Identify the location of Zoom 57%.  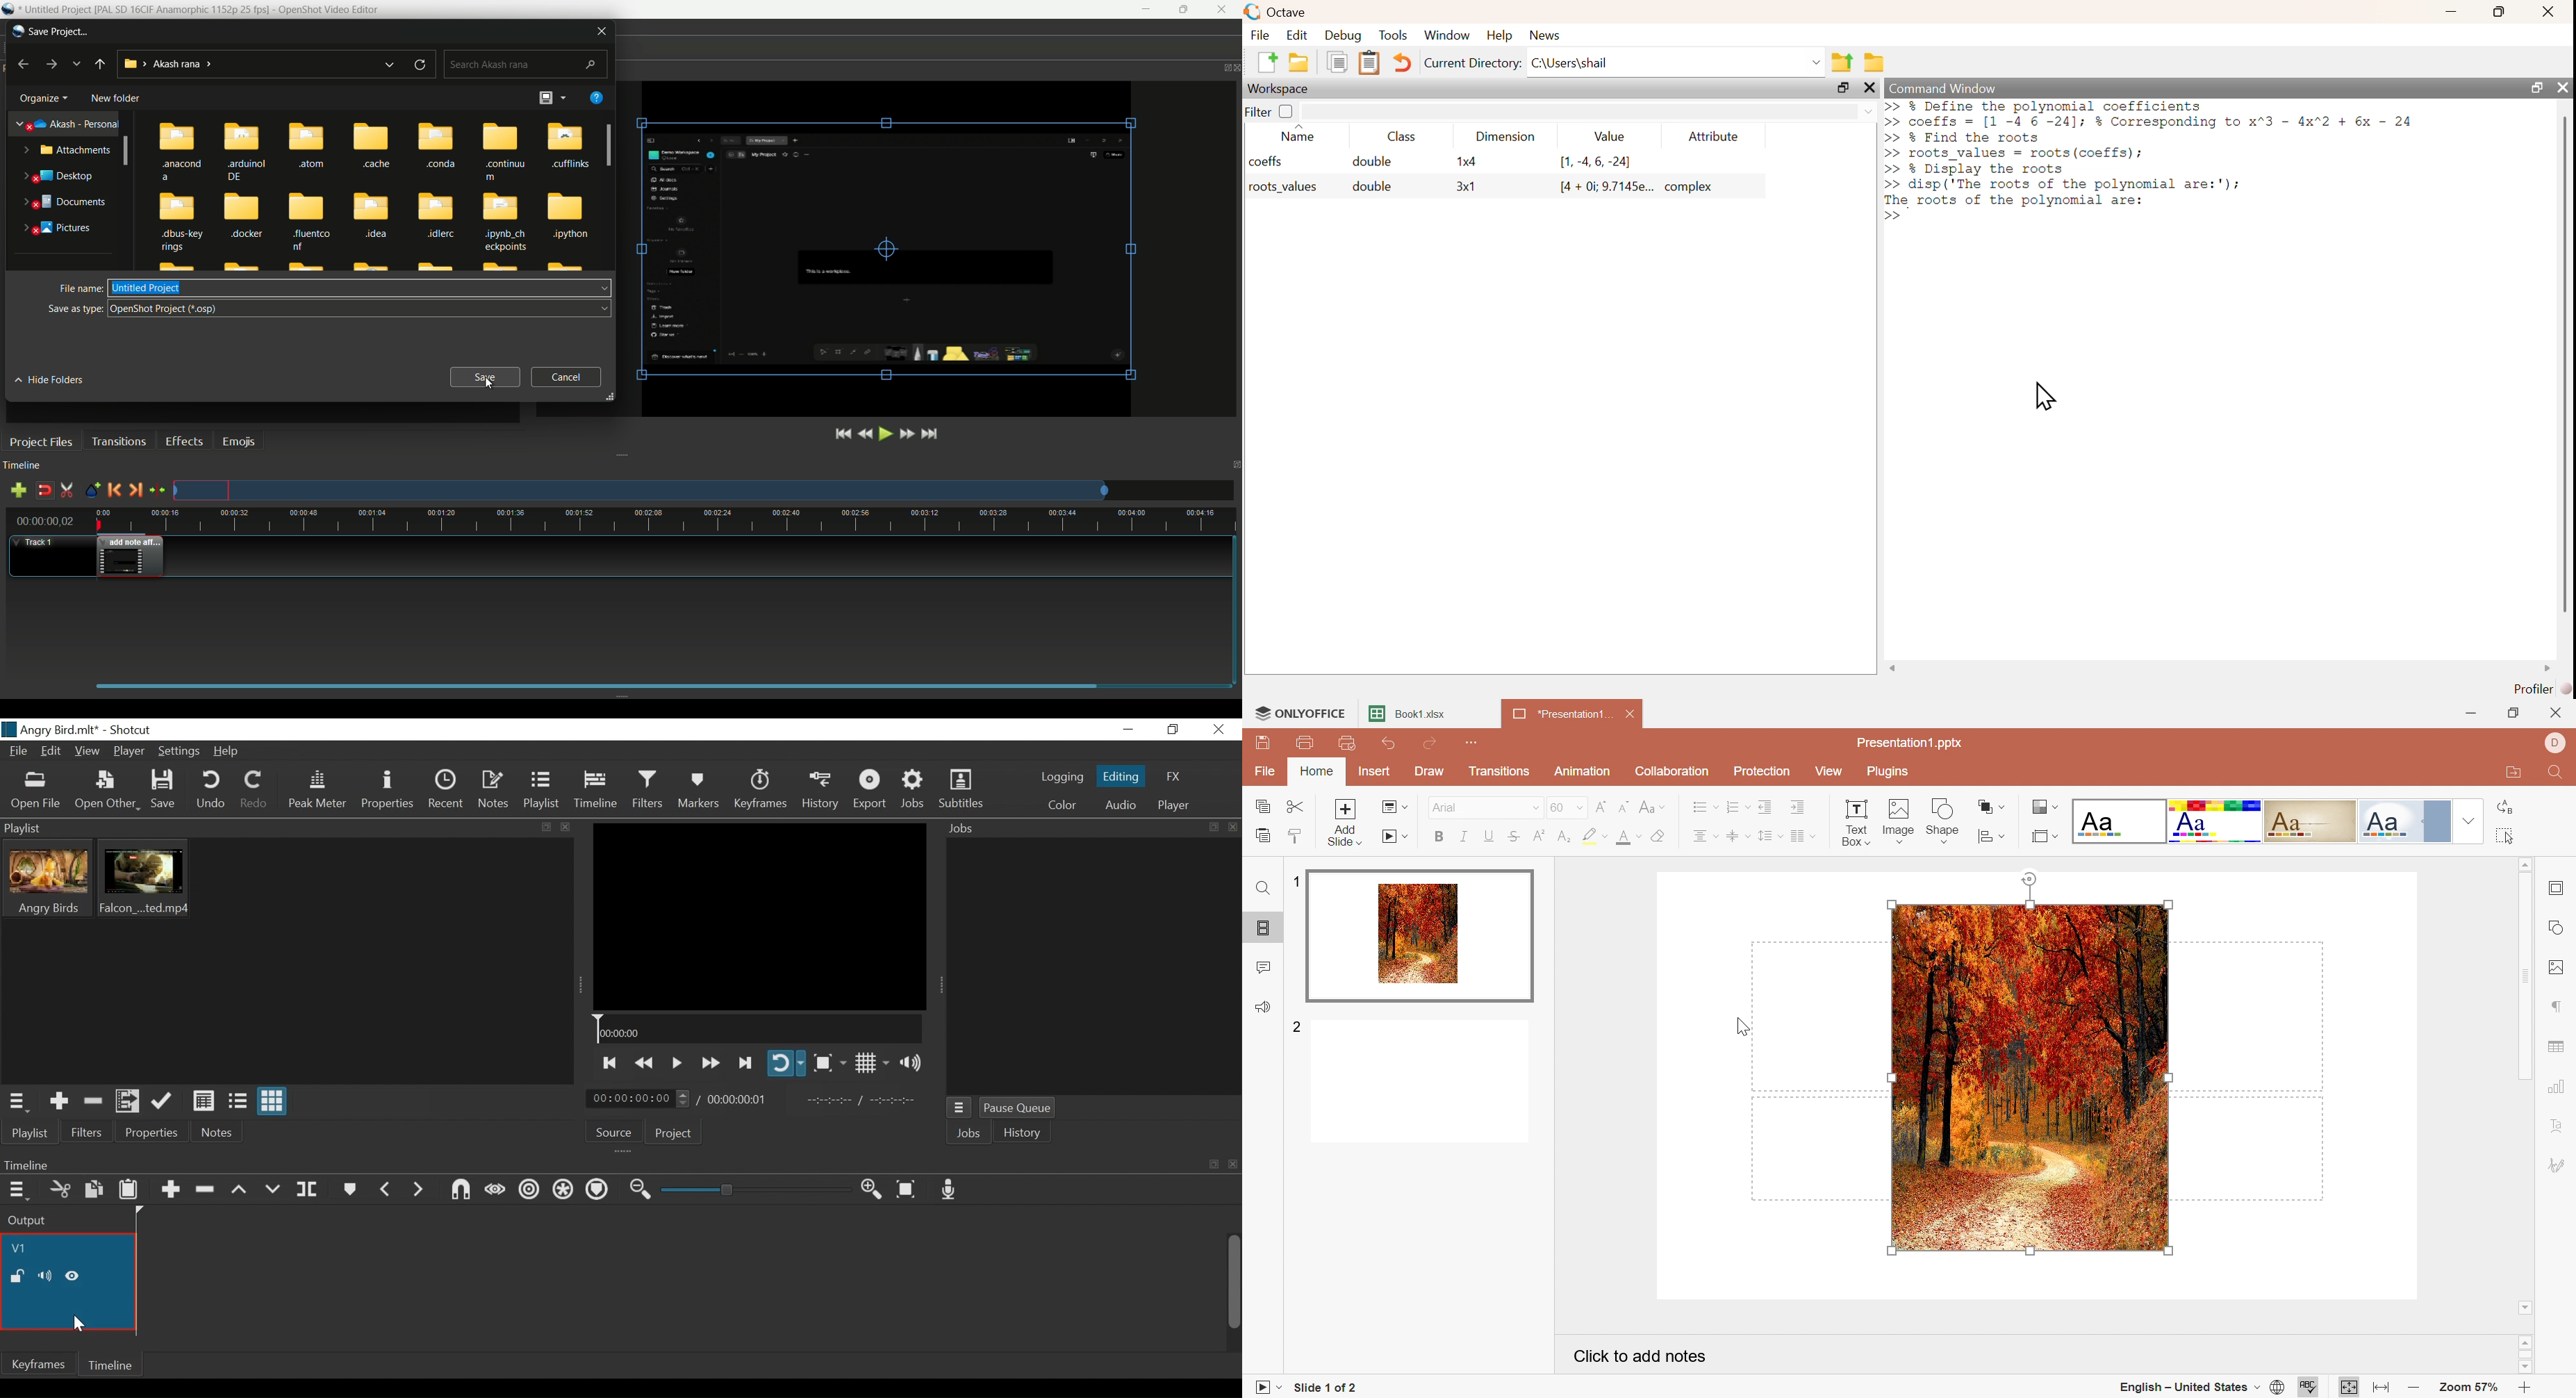
(2468, 1388).